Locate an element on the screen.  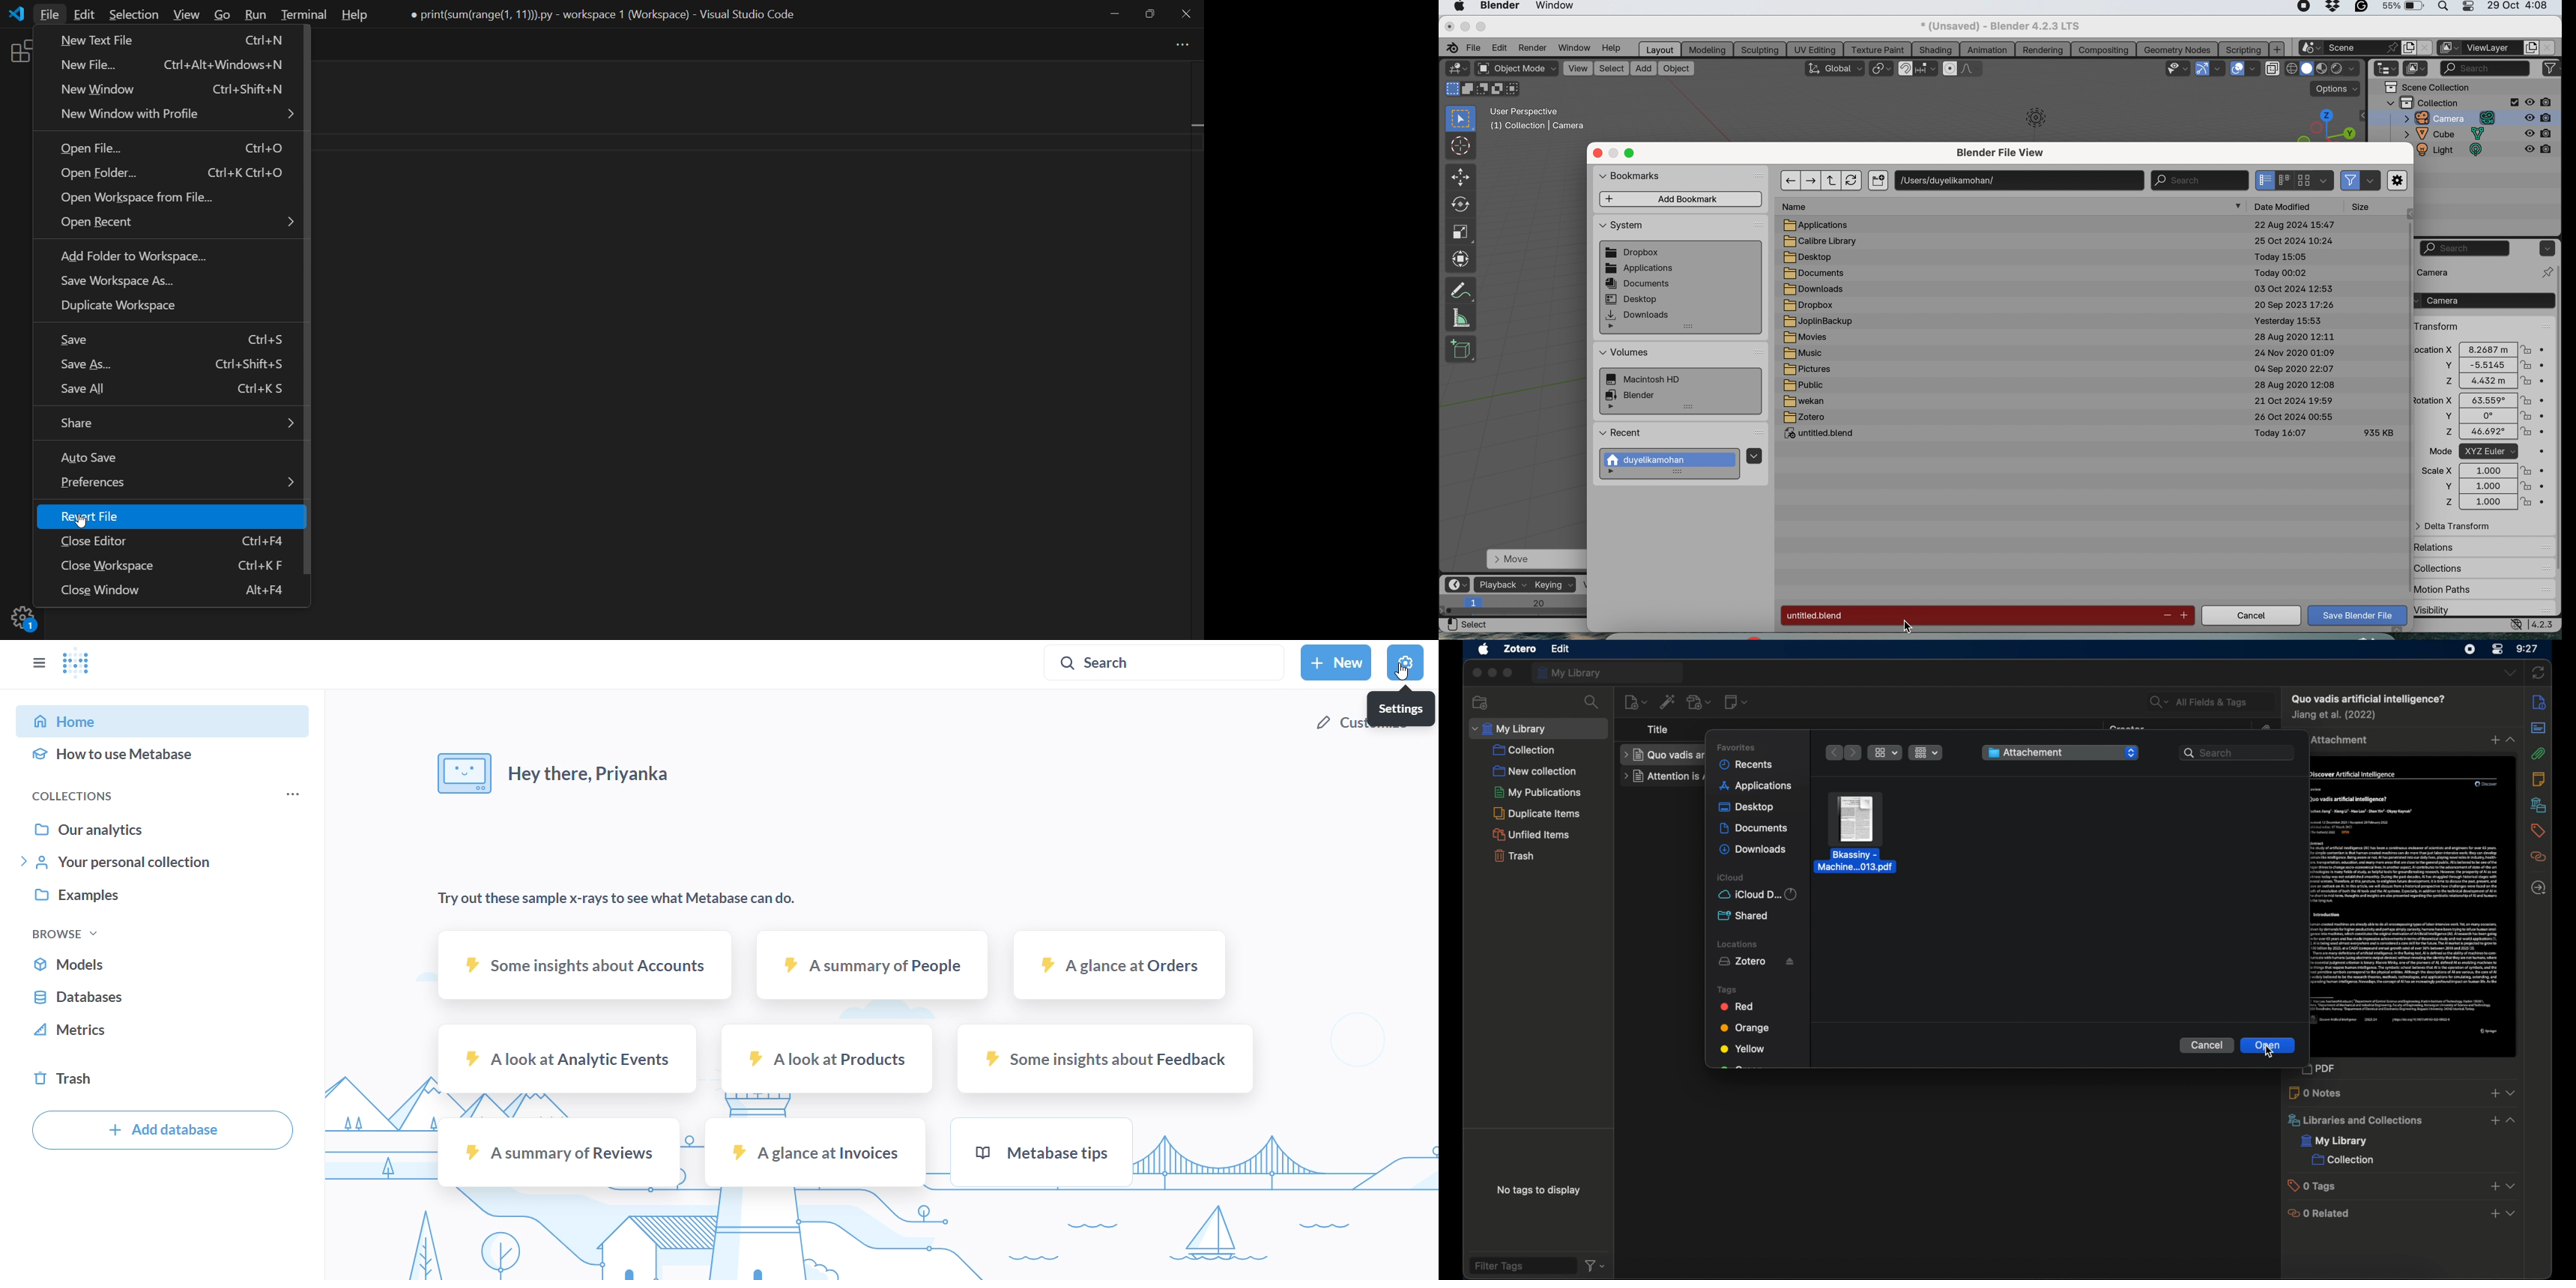
search bar is located at coordinates (2237, 752).